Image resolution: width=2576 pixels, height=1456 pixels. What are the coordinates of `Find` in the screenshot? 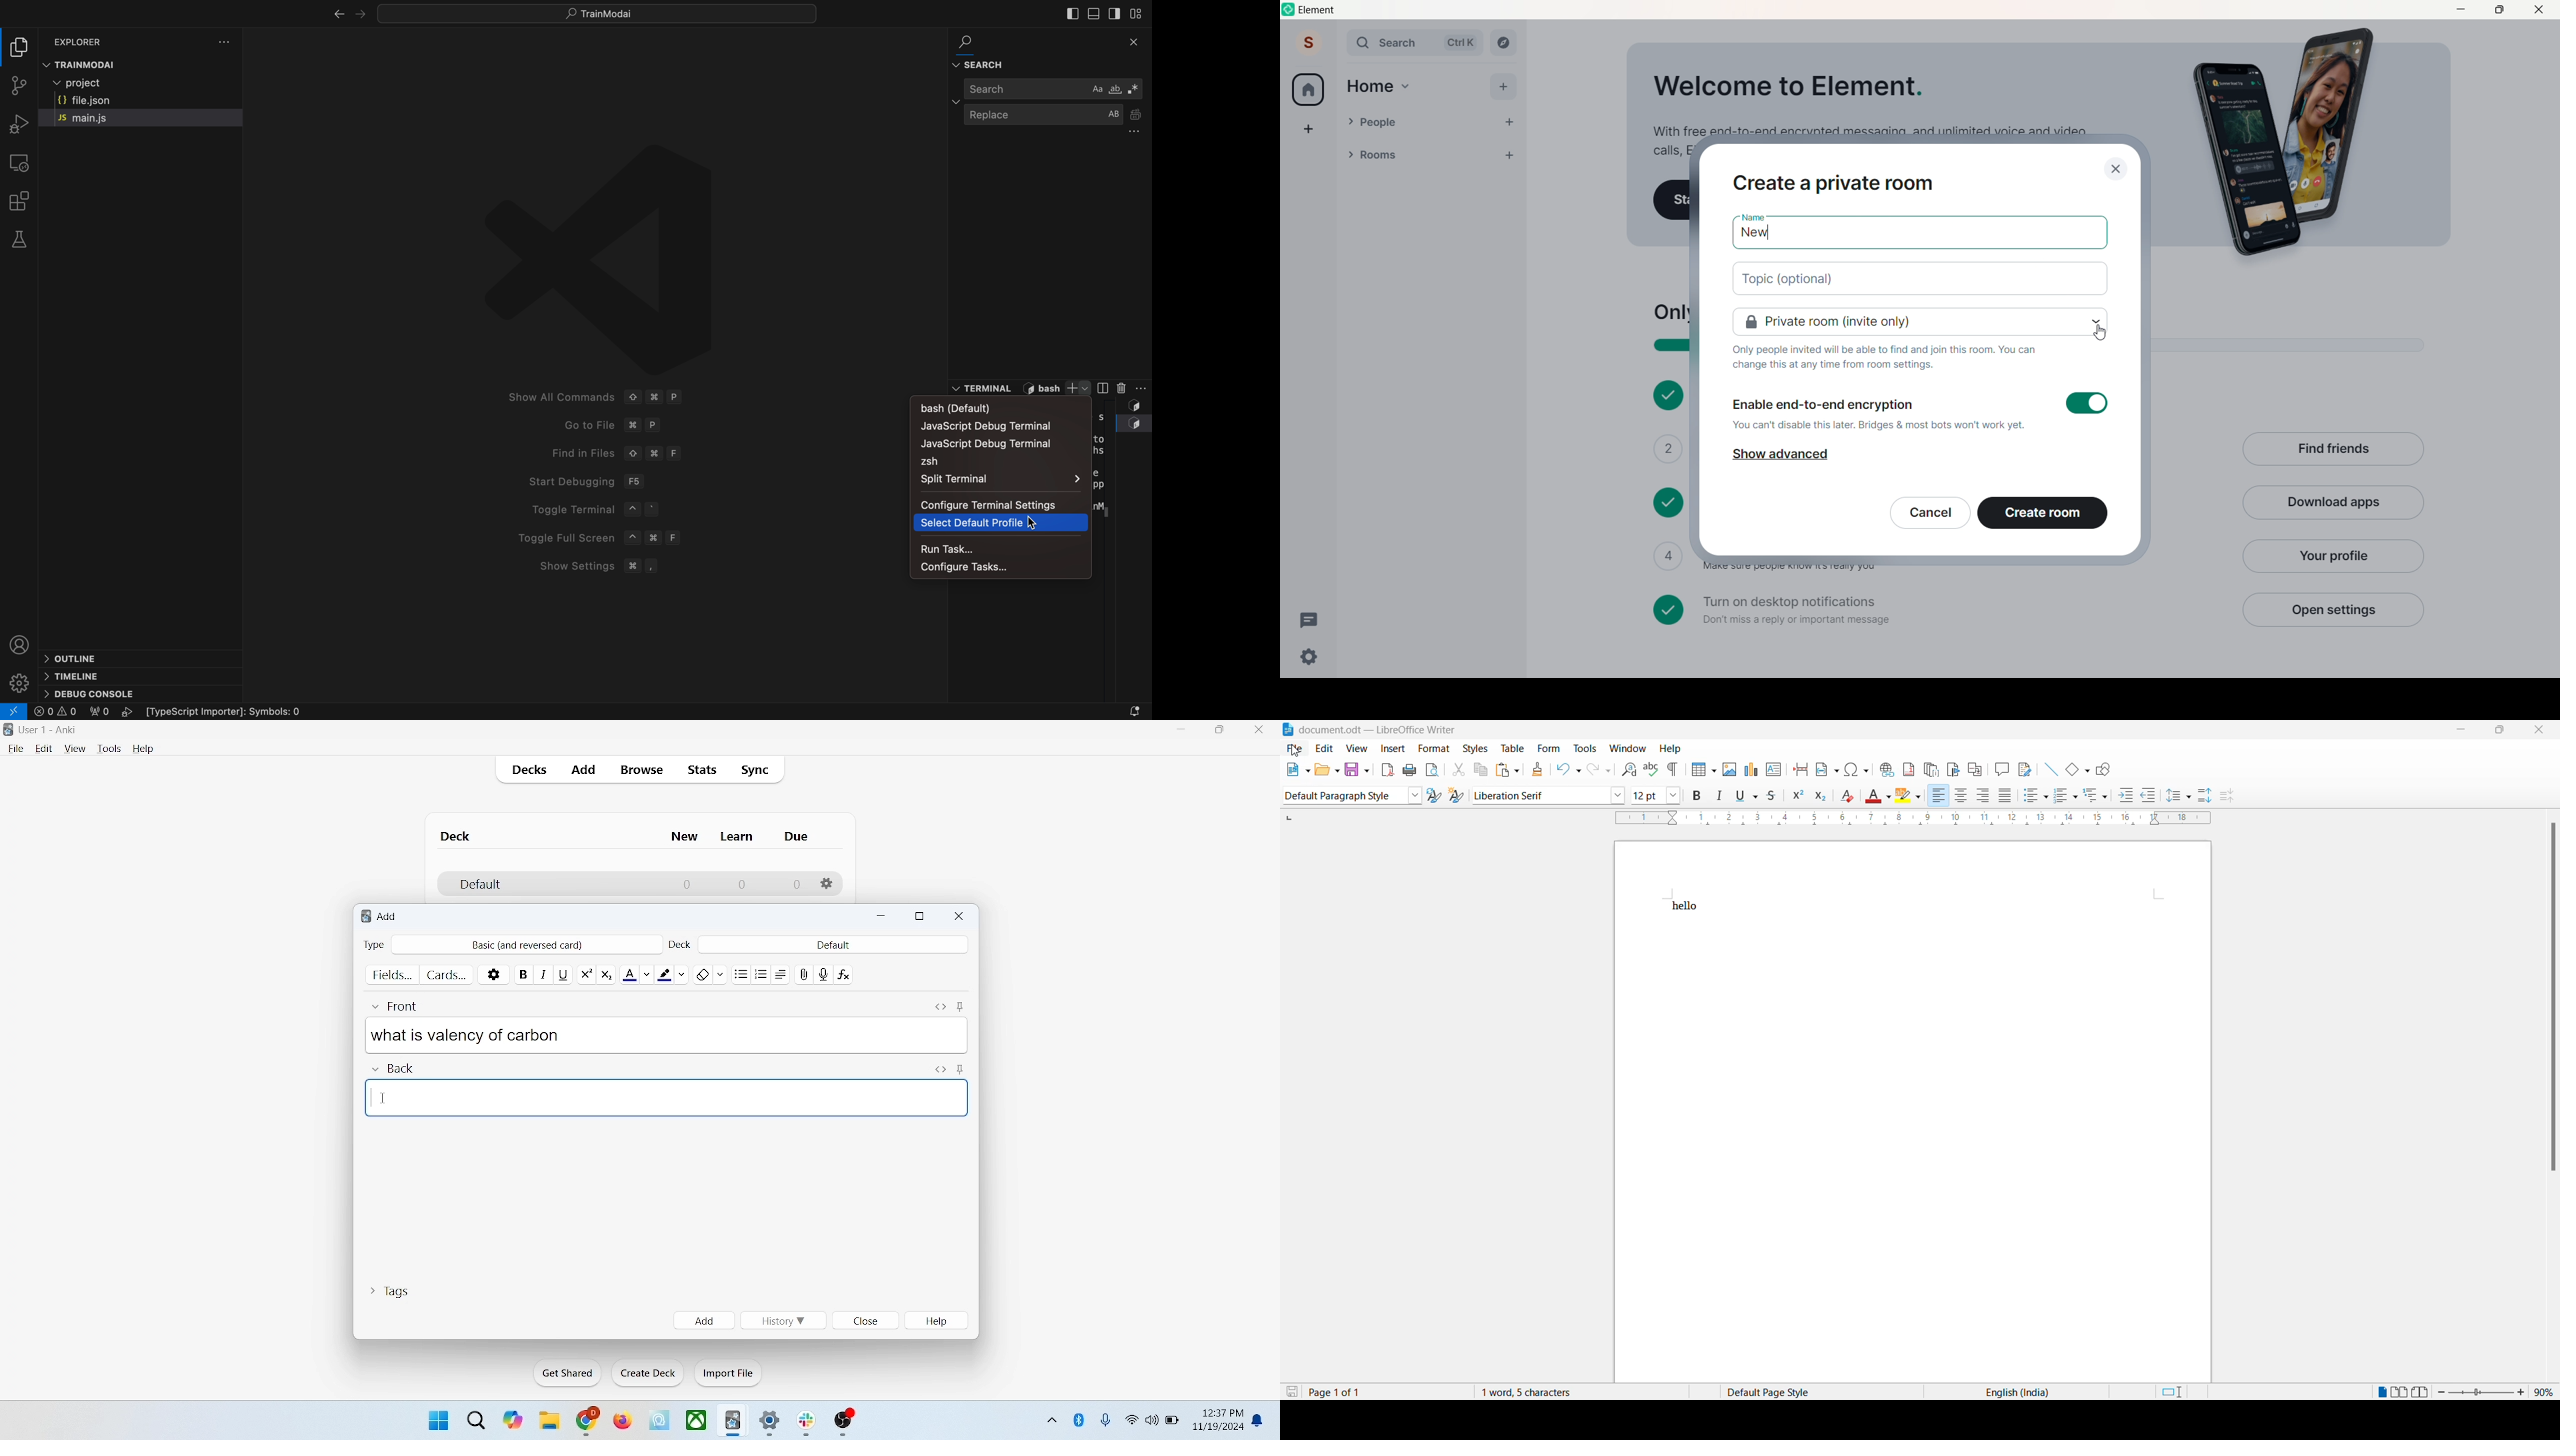 It's located at (1625, 771).